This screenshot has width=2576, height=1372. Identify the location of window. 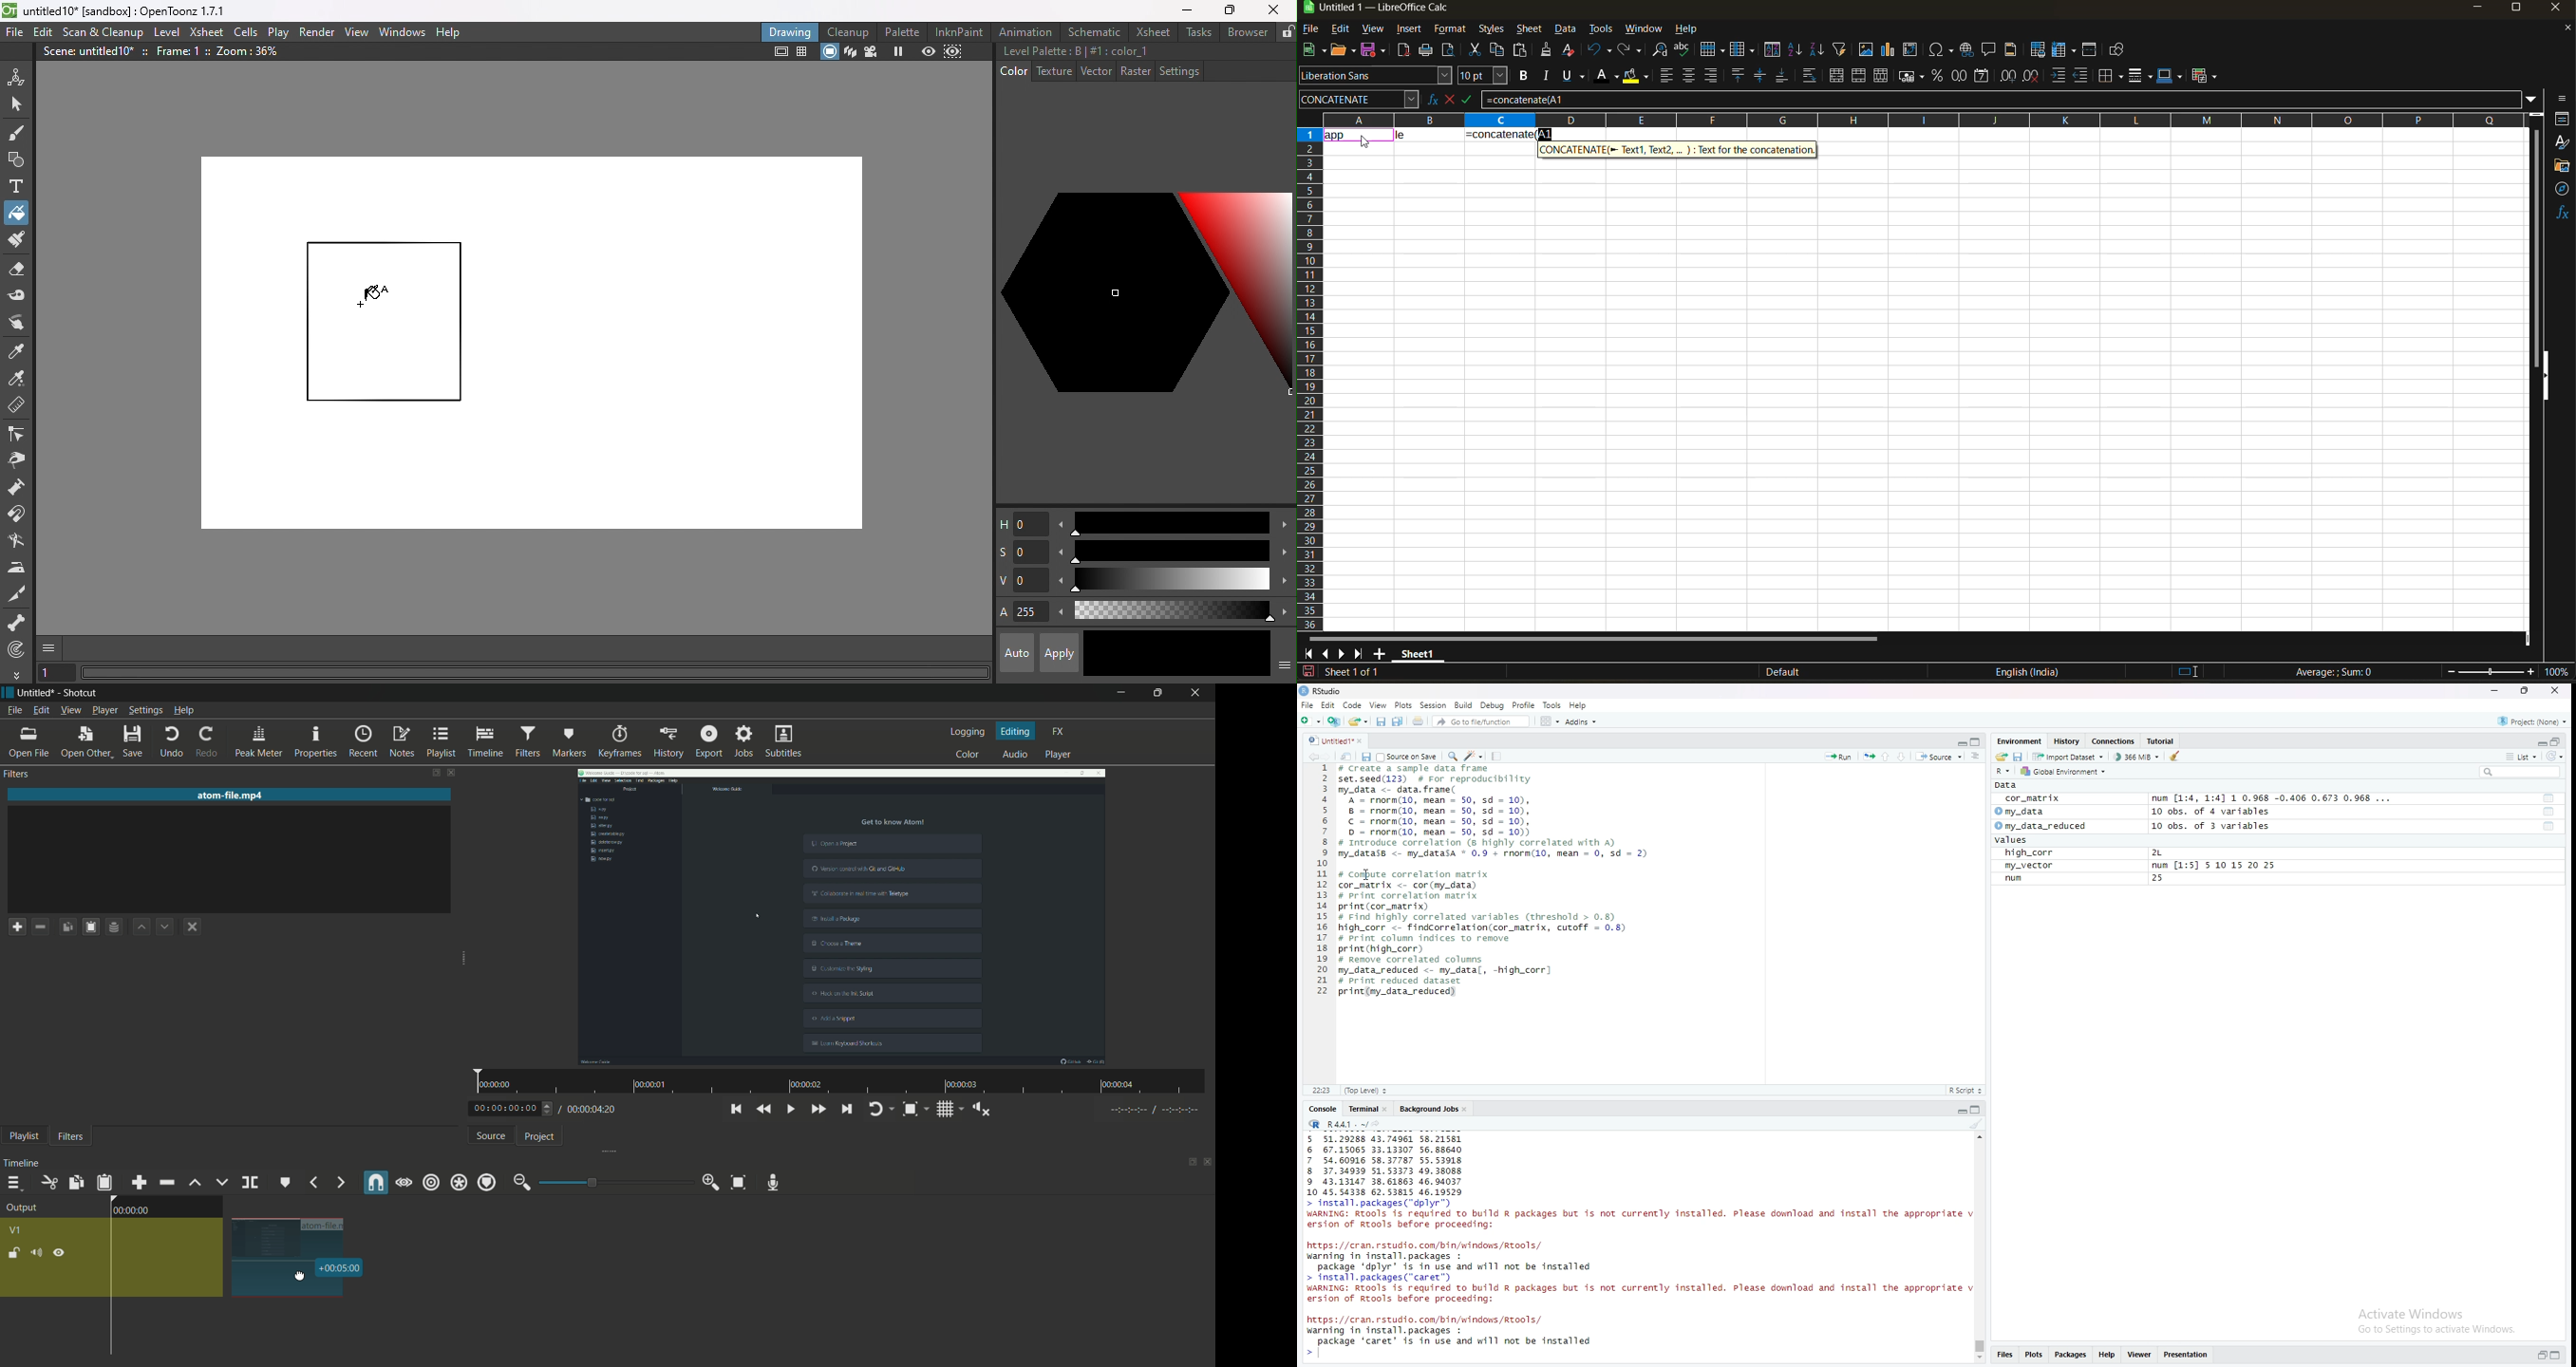
(1645, 29).